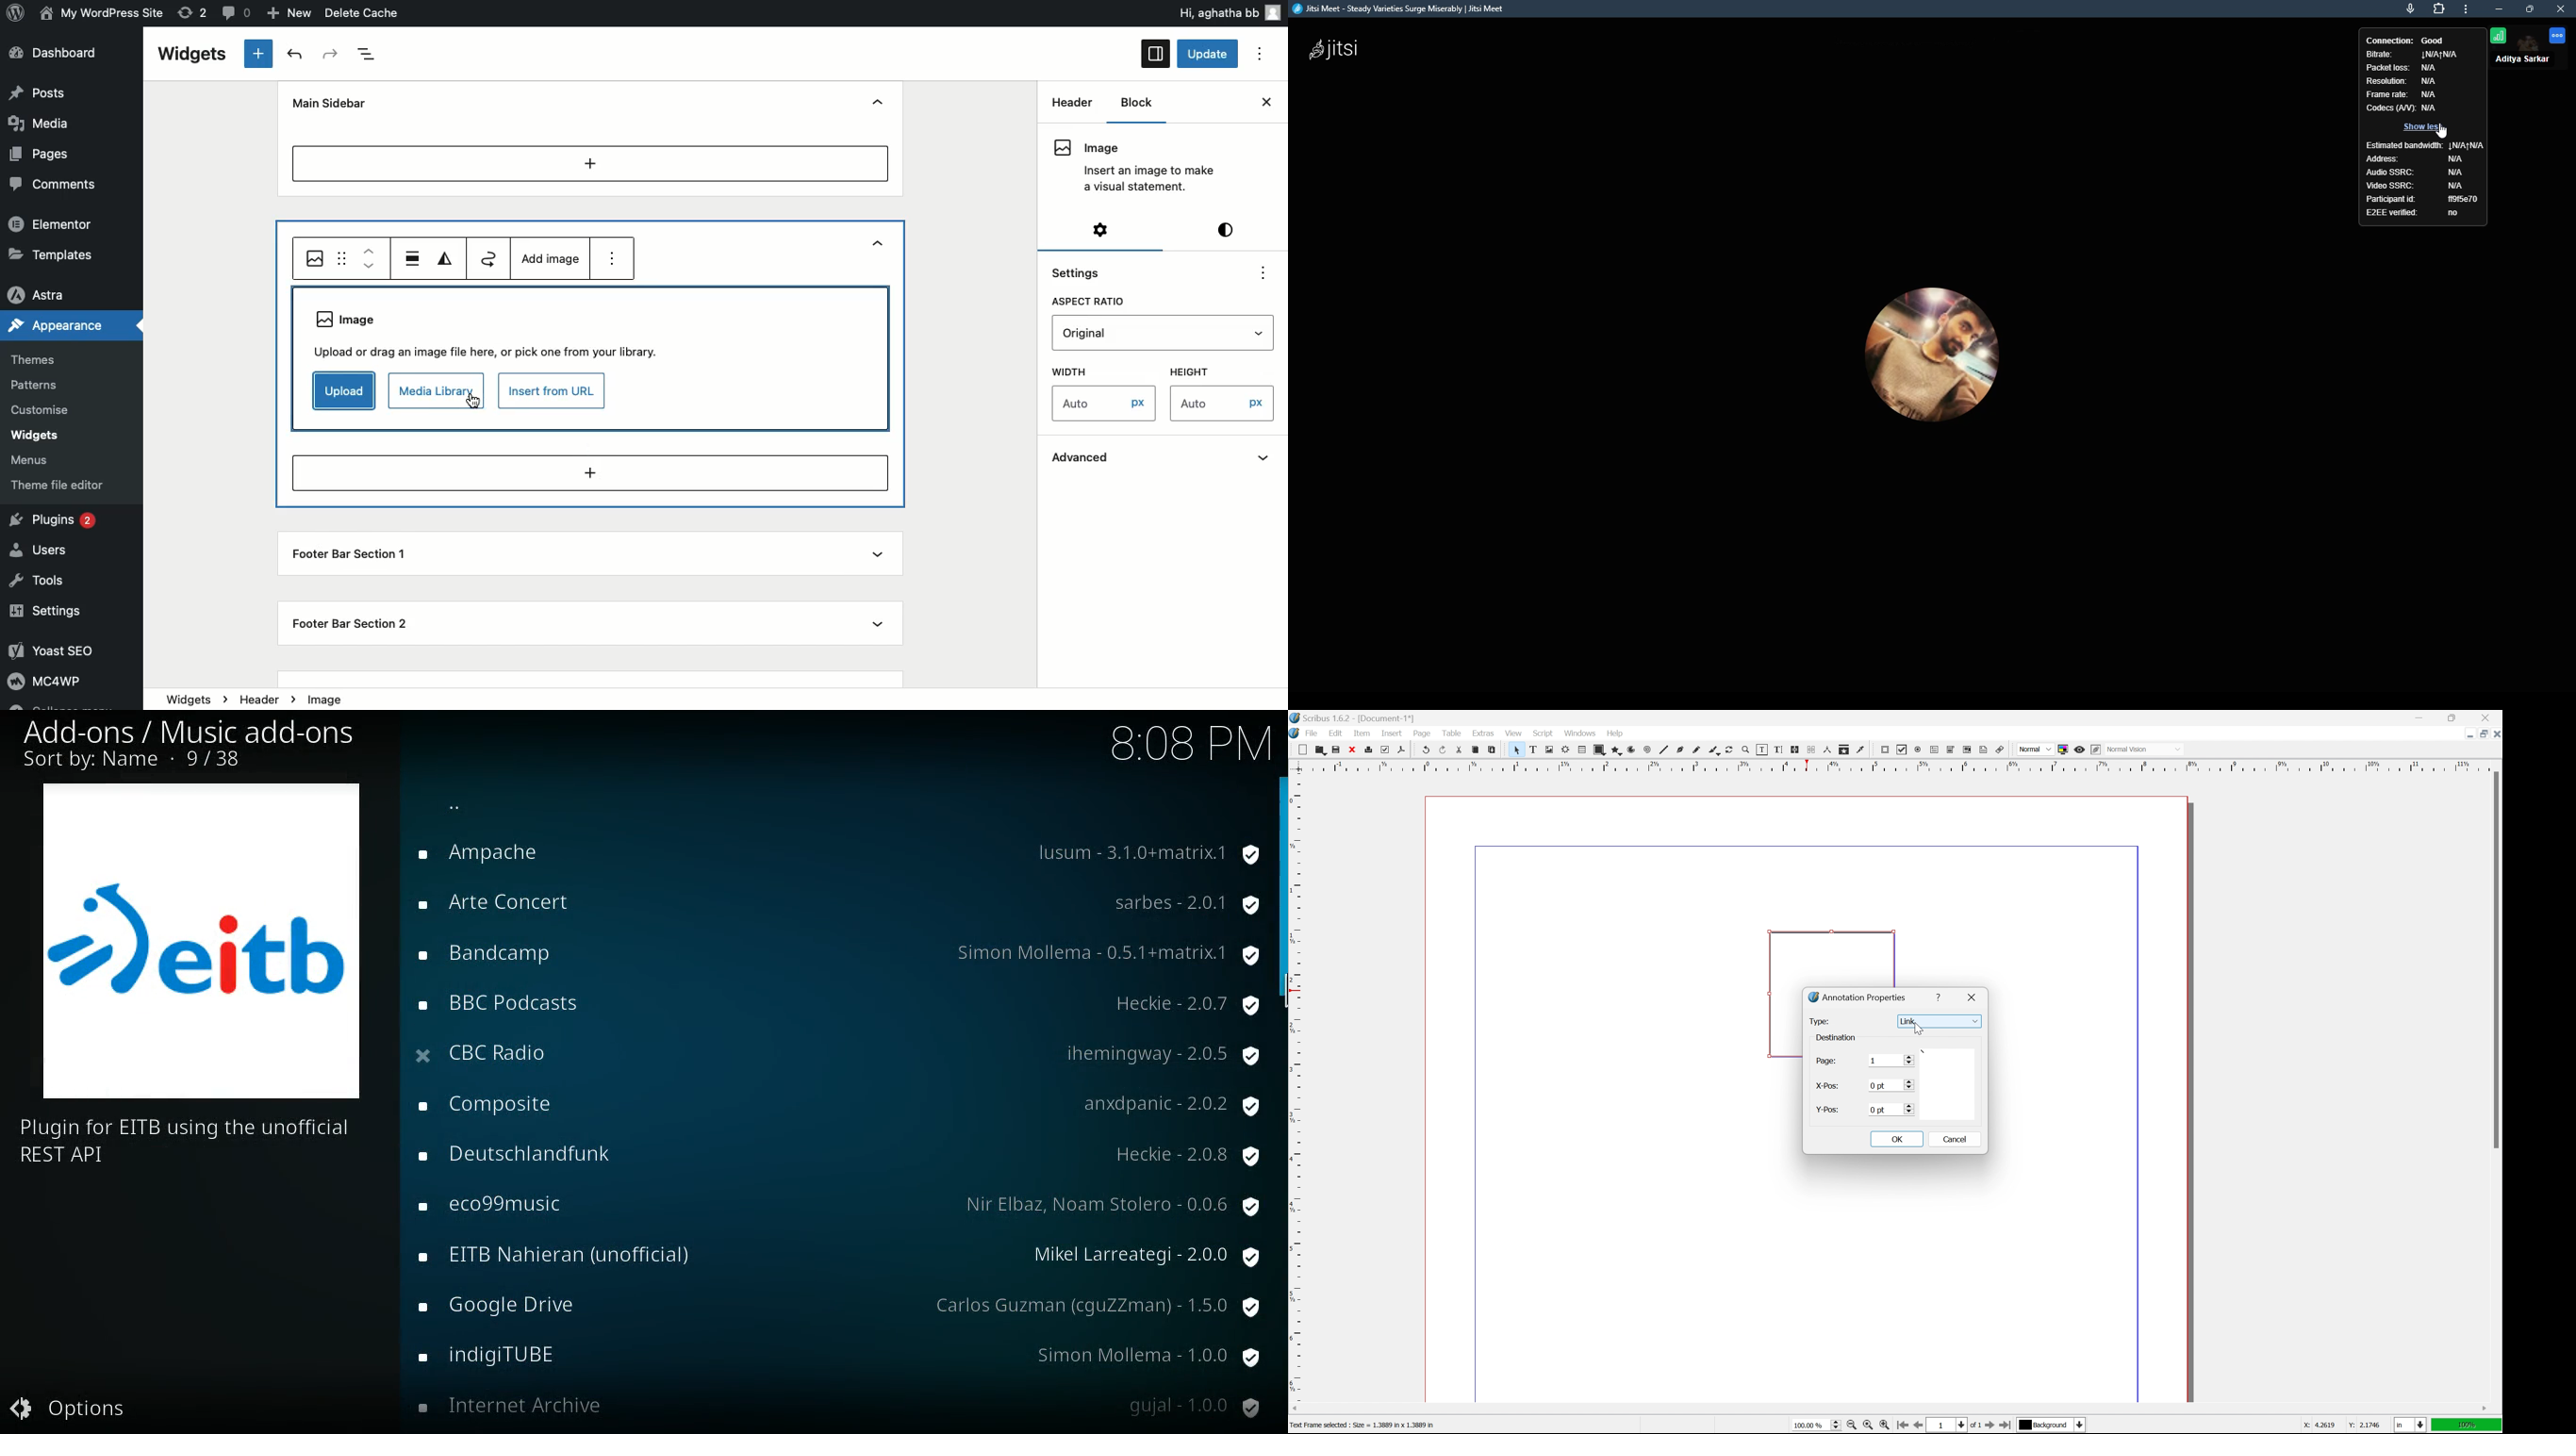  What do you see at coordinates (413, 258) in the screenshot?
I see `Align` at bounding box center [413, 258].